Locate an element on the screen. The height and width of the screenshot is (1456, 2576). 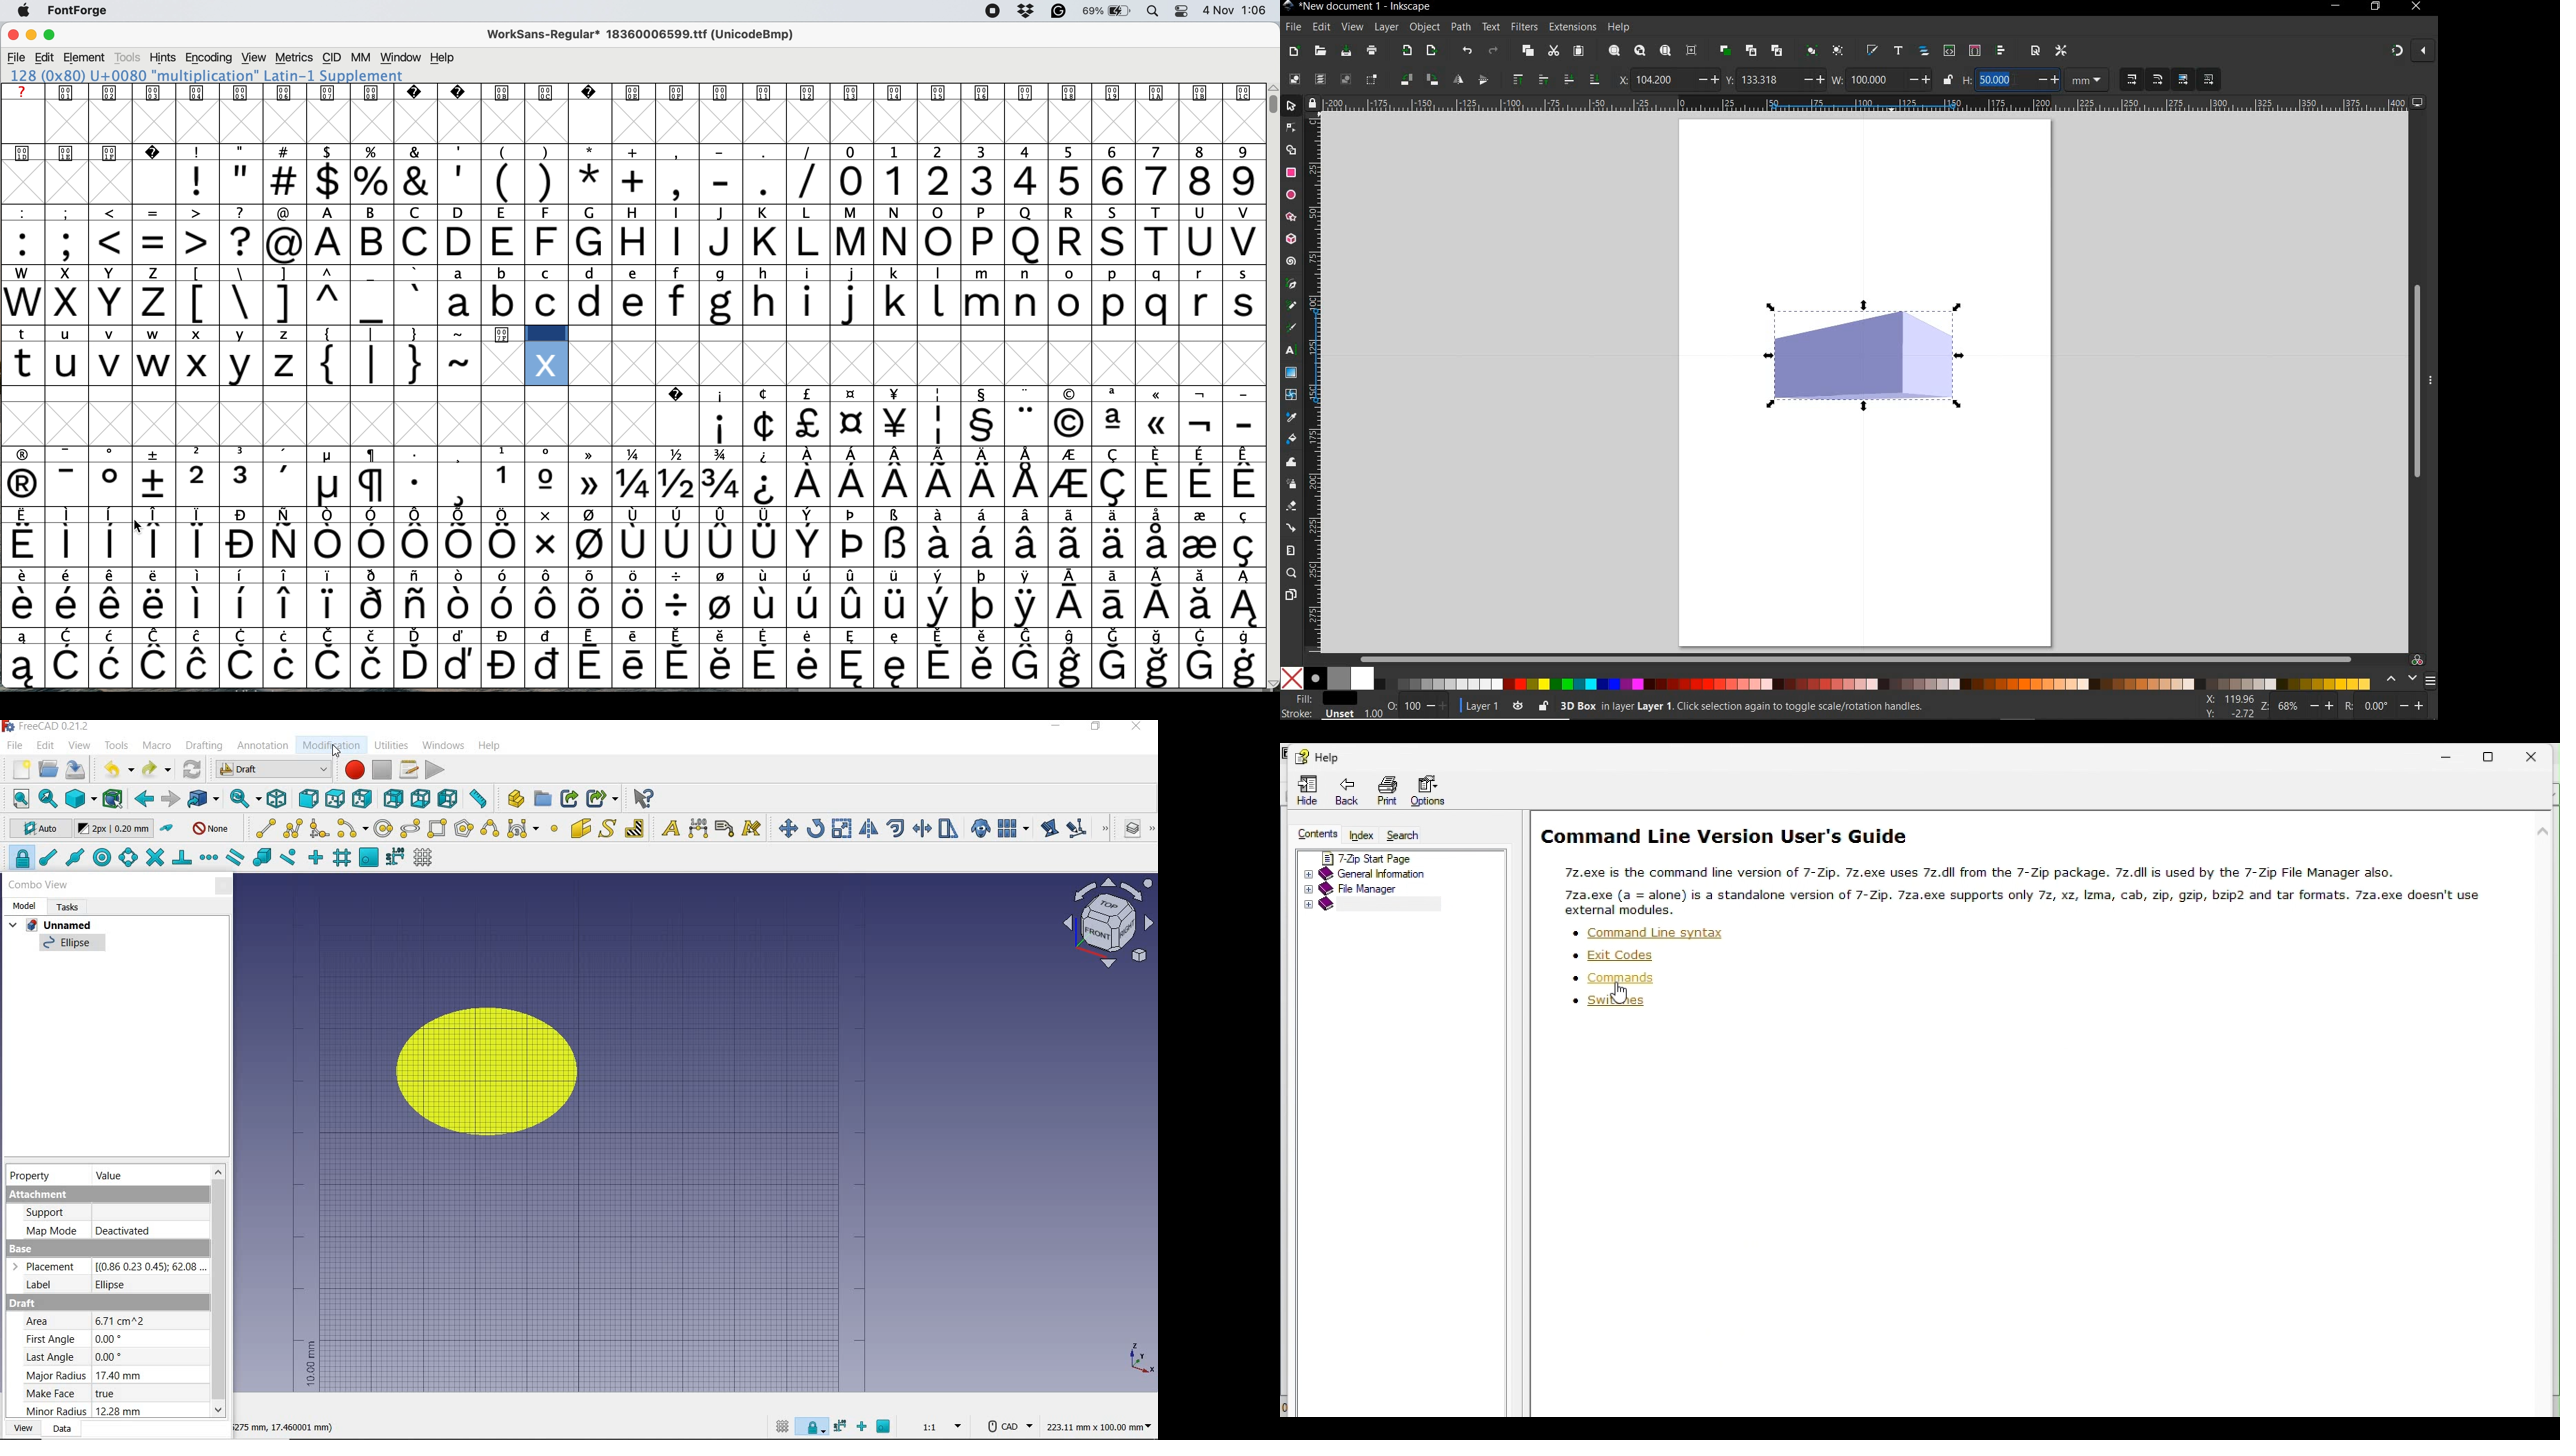
more options is located at coordinates (2432, 379).